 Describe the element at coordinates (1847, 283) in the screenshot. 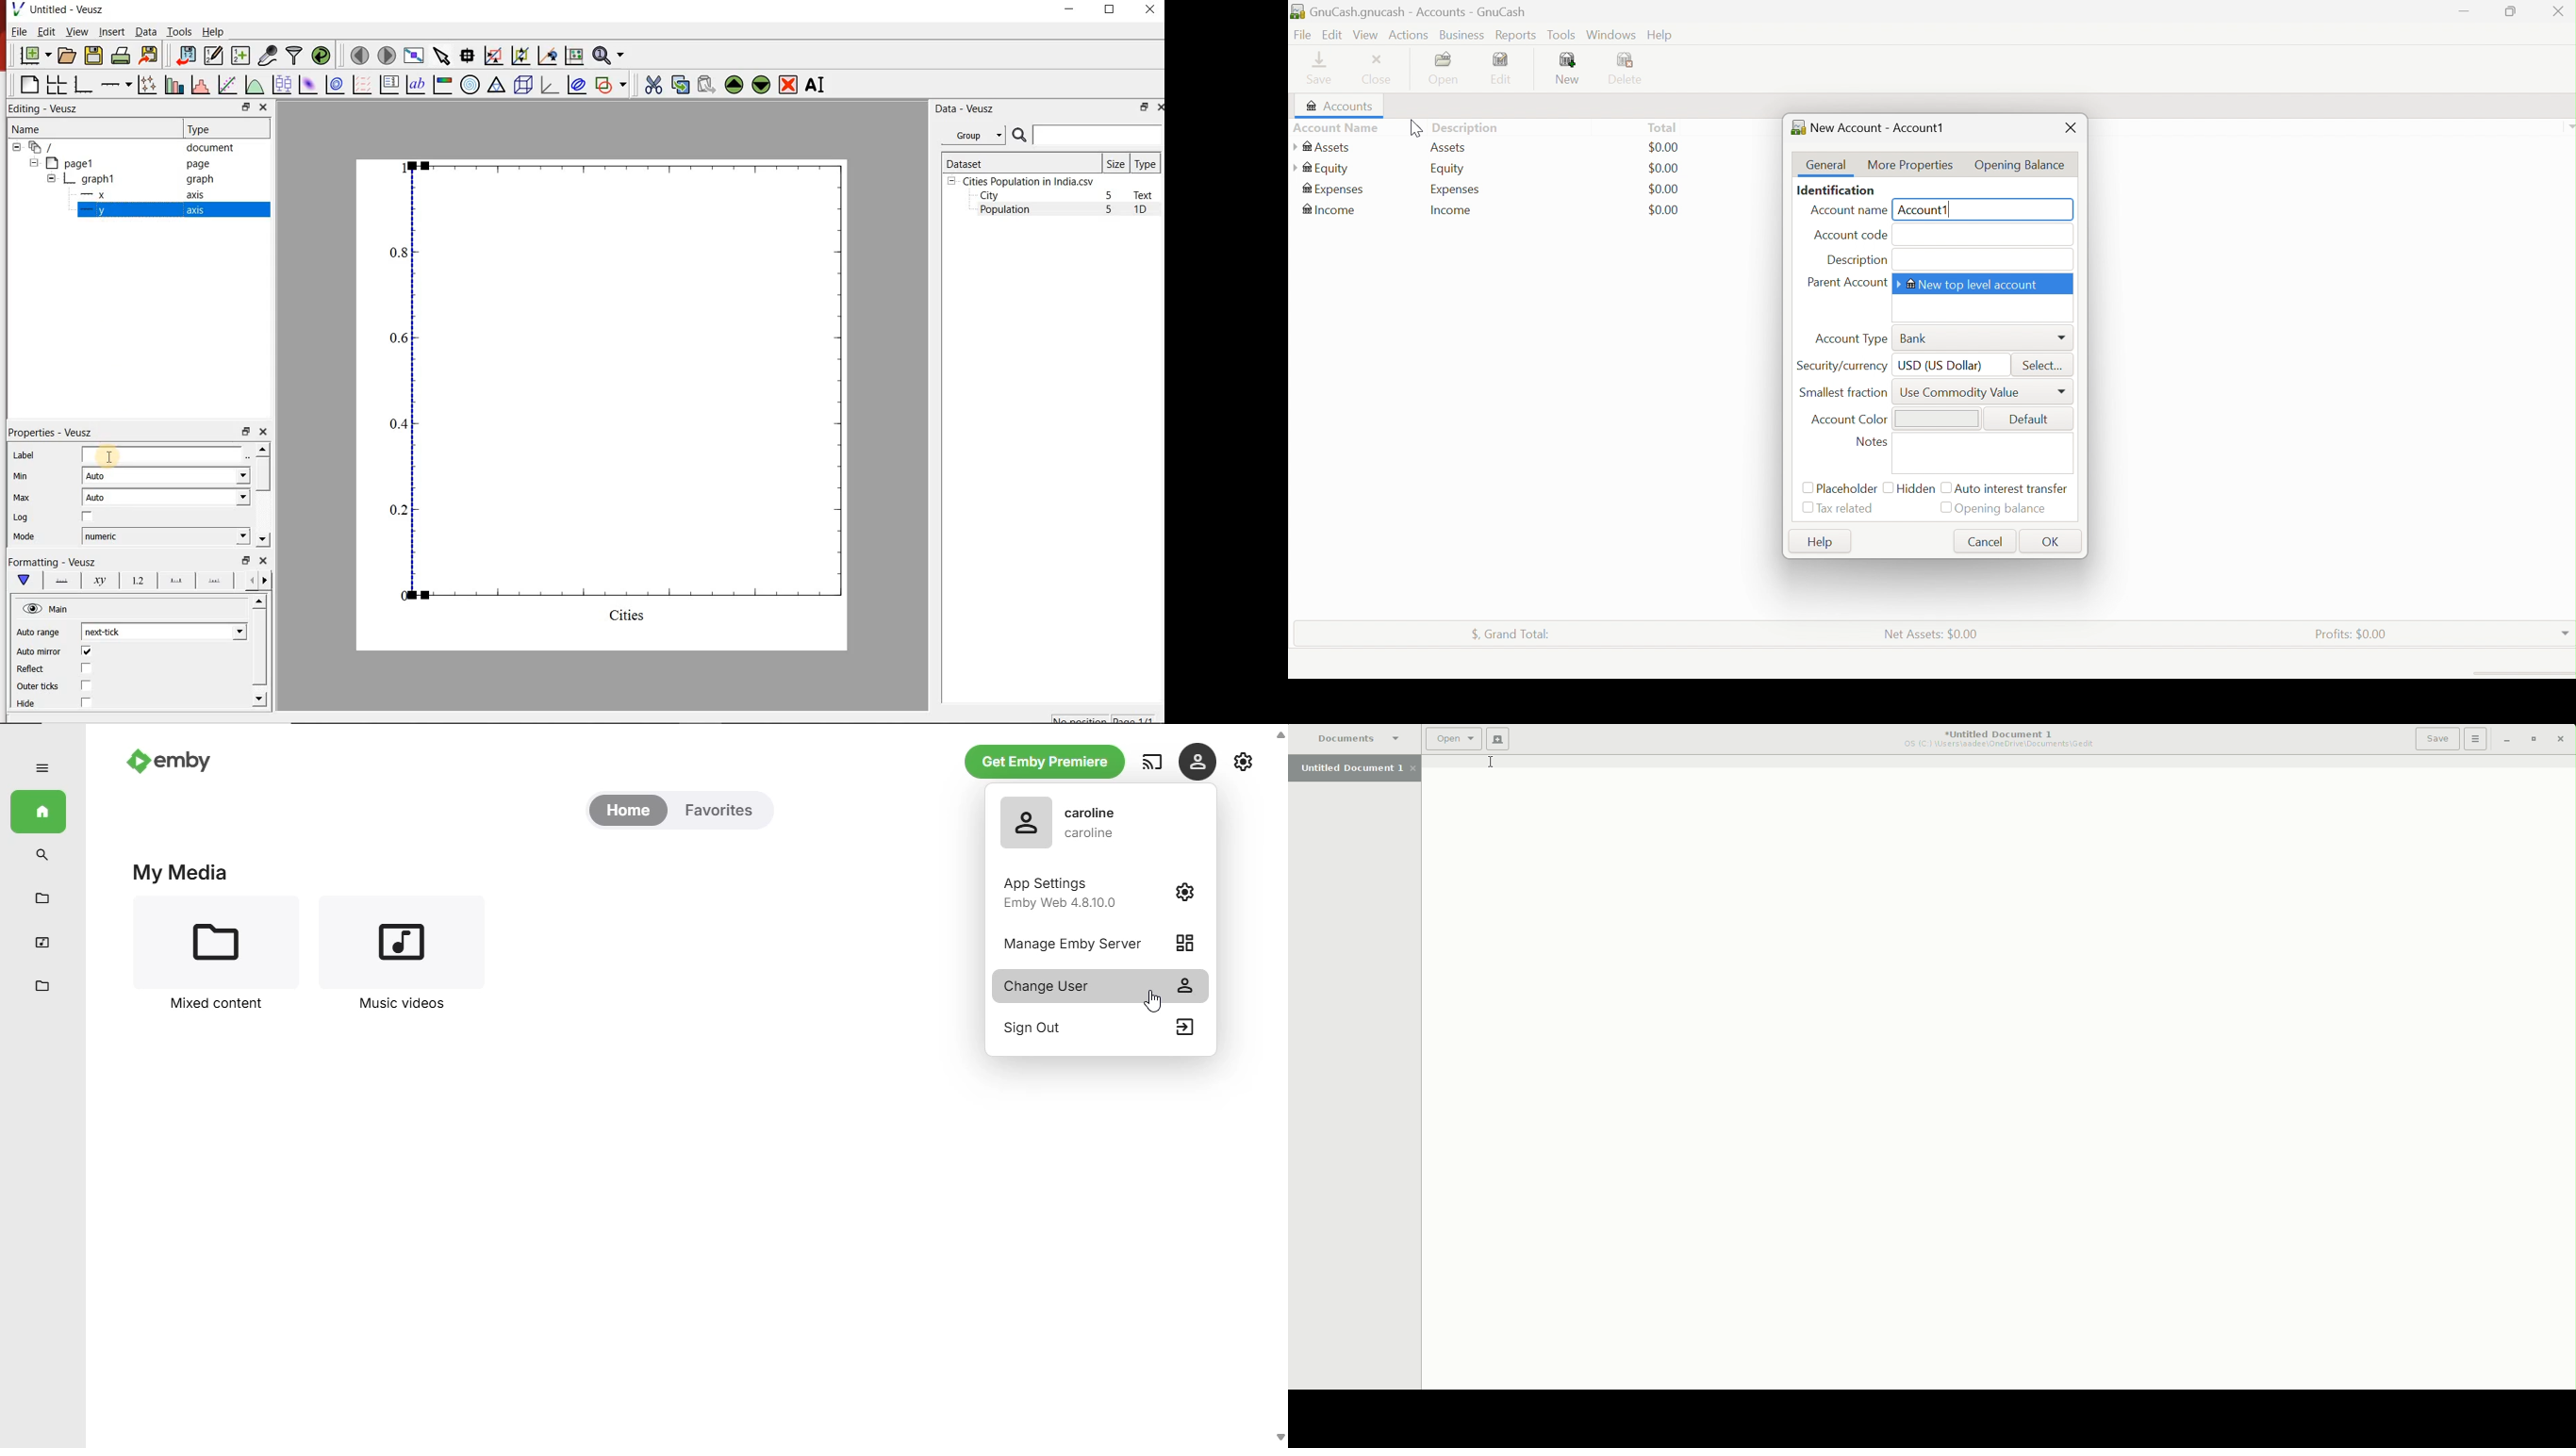

I see `Parent Account` at that location.